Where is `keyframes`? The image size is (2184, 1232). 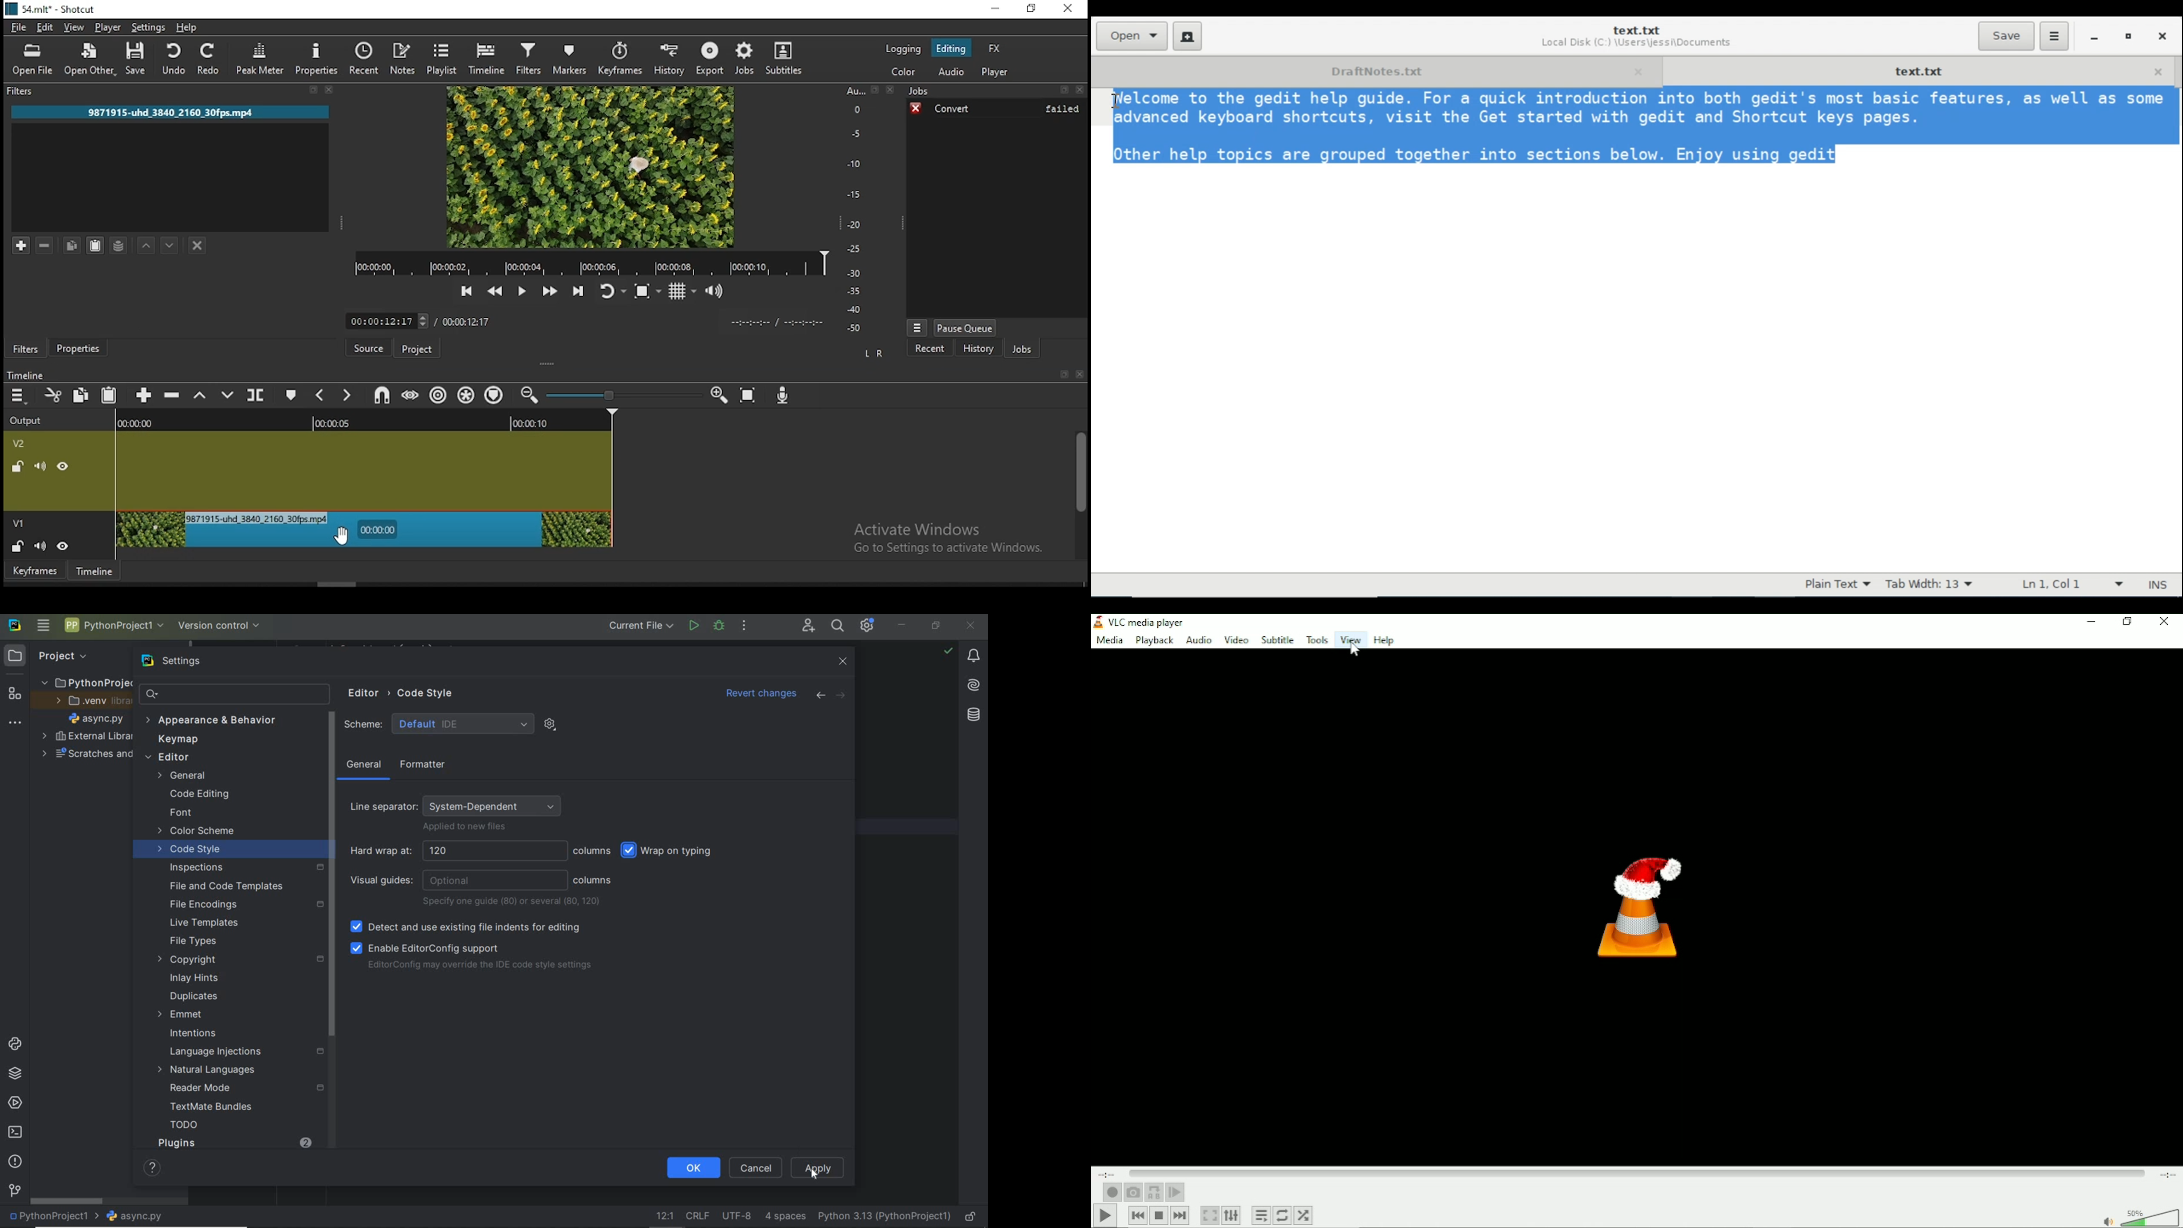
keyframes is located at coordinates (623, 58).